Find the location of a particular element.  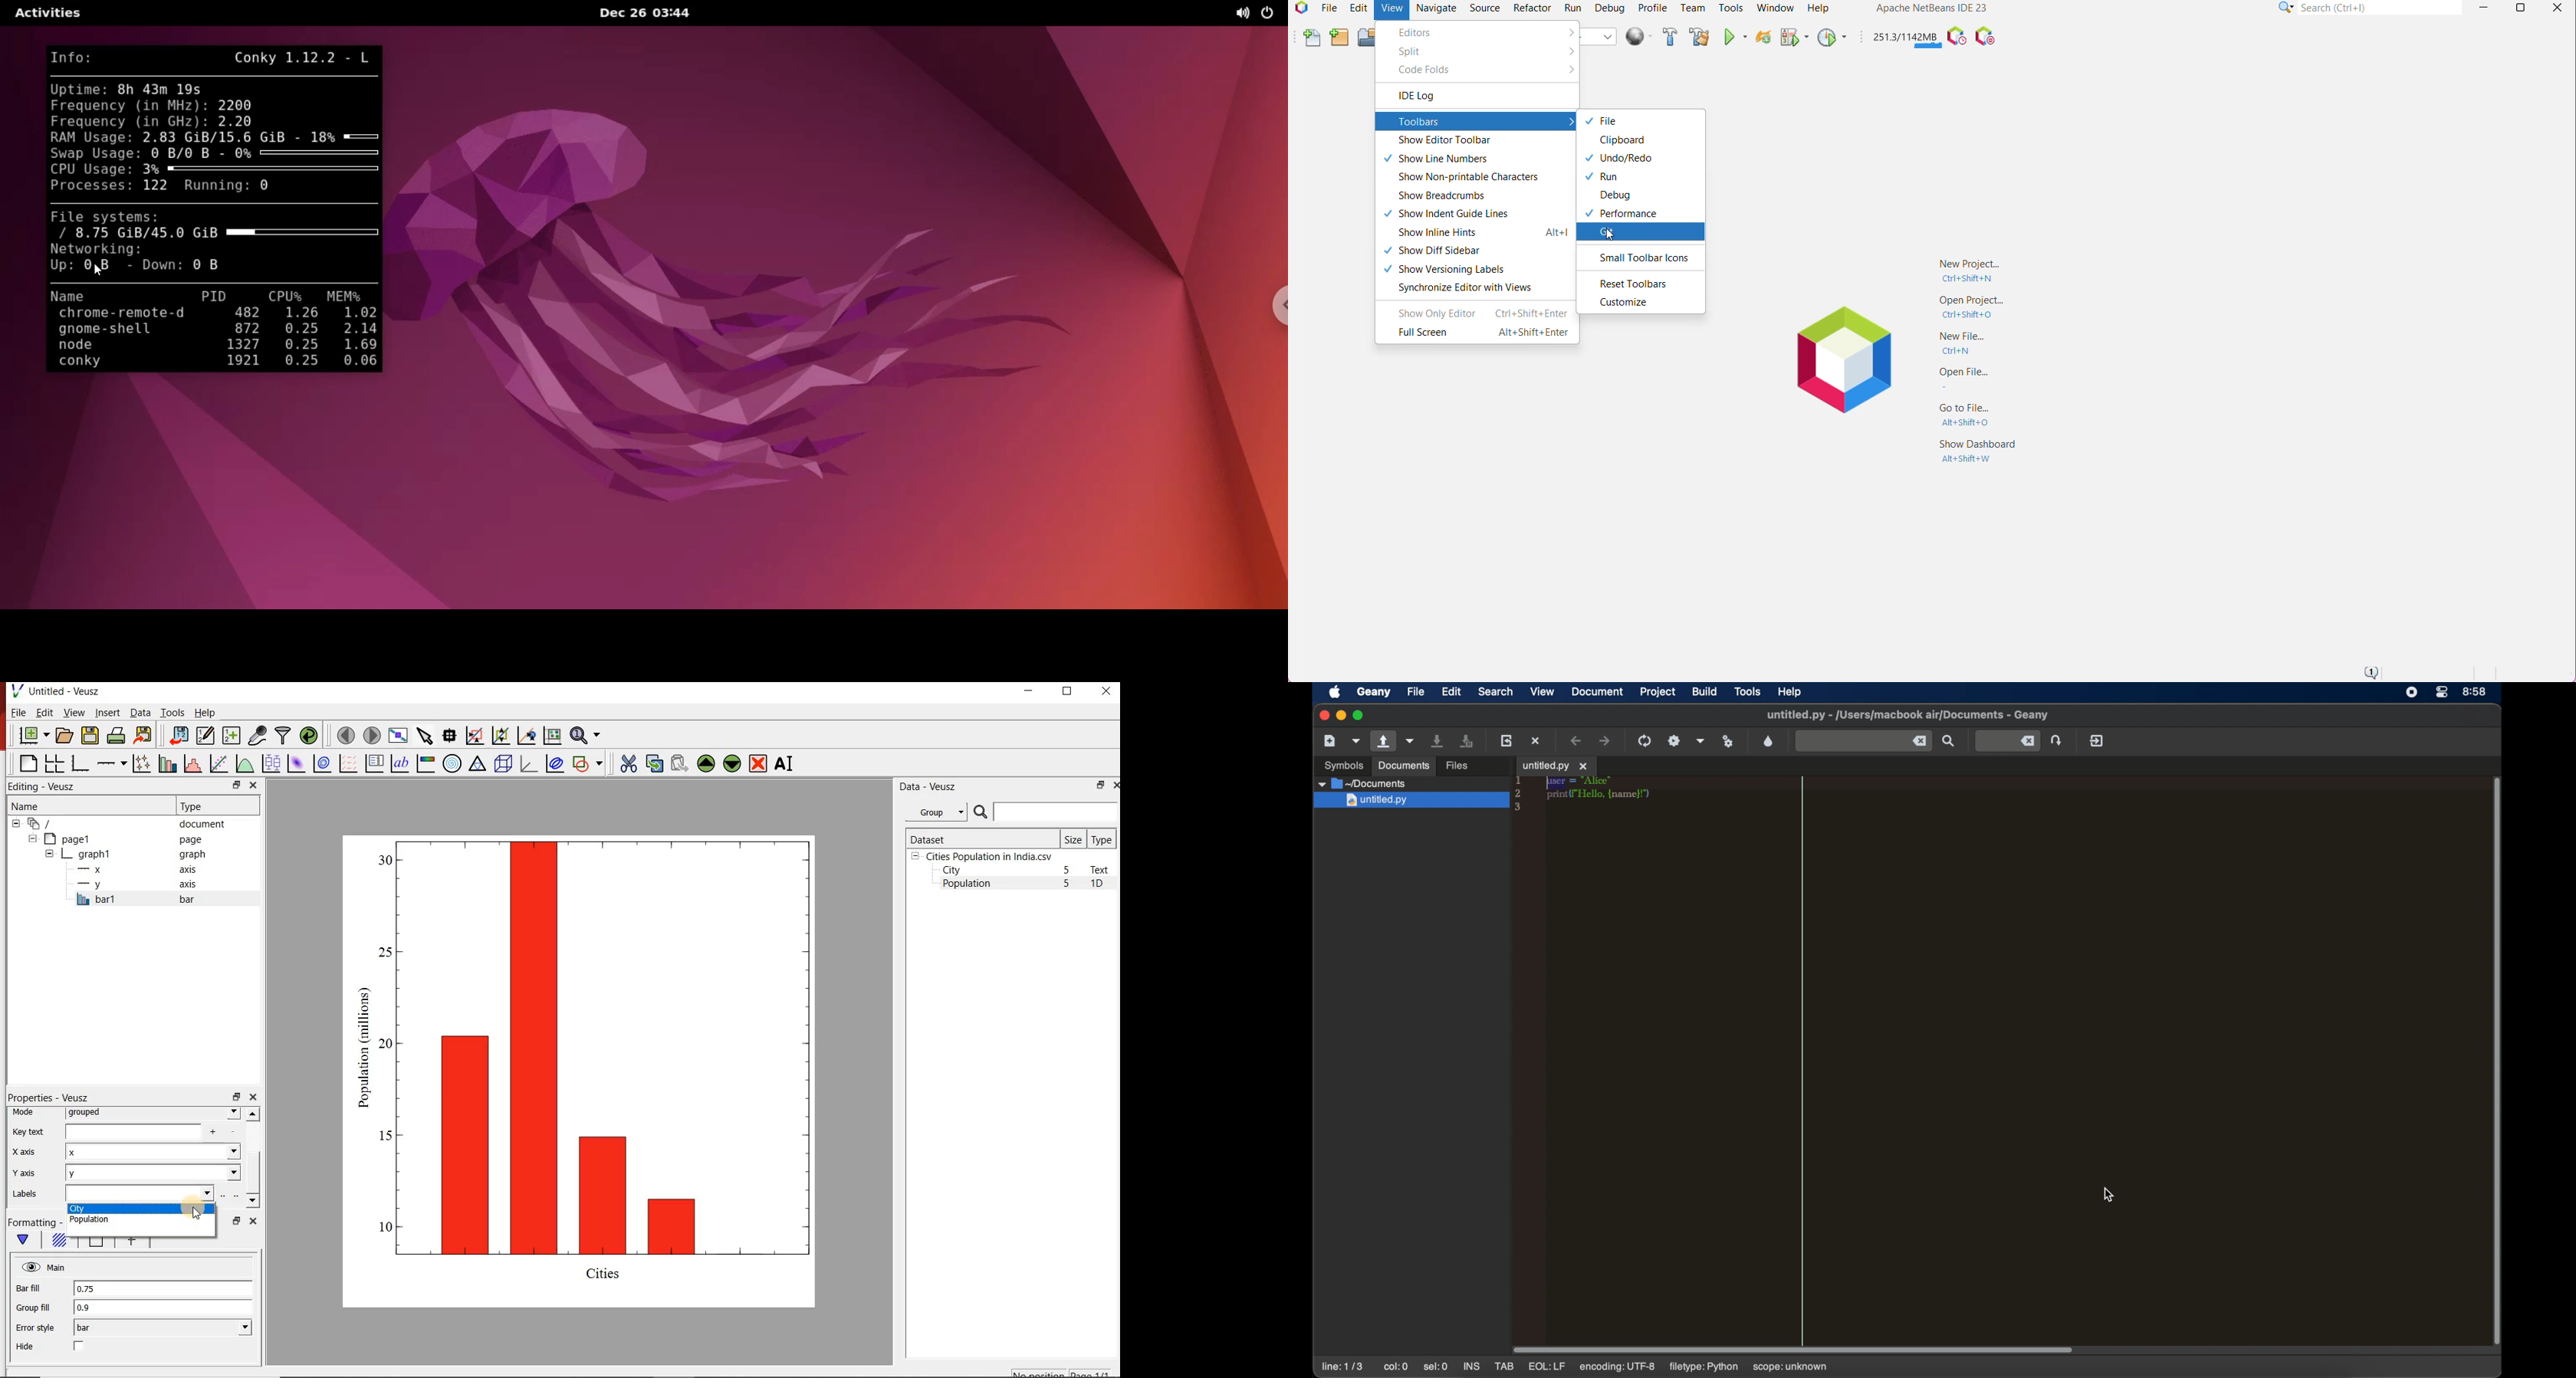

quit geany is located at coordinates (2097, 740).